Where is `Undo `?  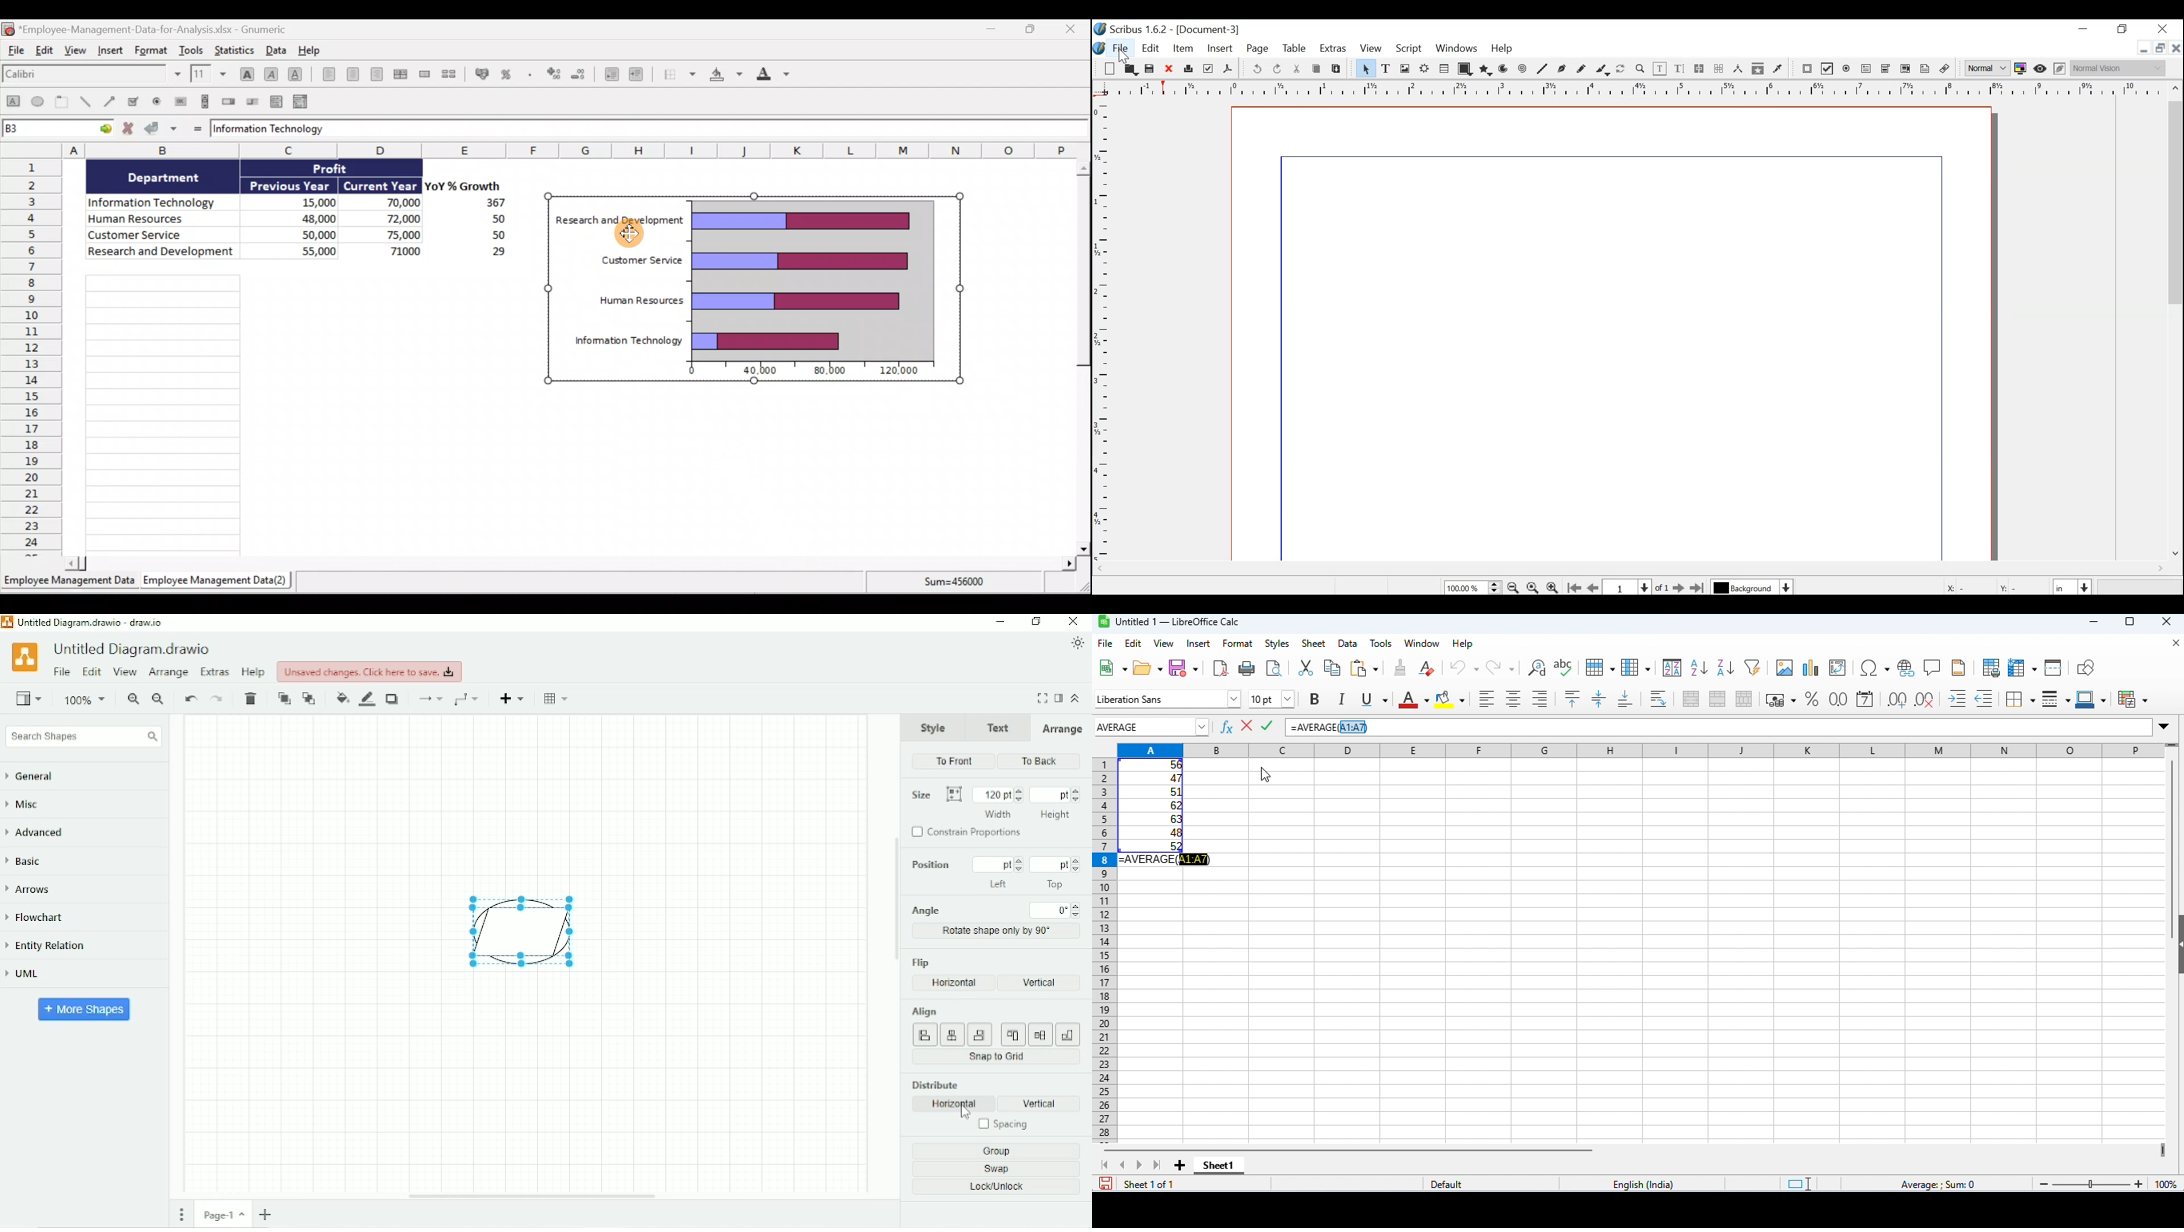 Undo  is located at coordinates (1258, 69).